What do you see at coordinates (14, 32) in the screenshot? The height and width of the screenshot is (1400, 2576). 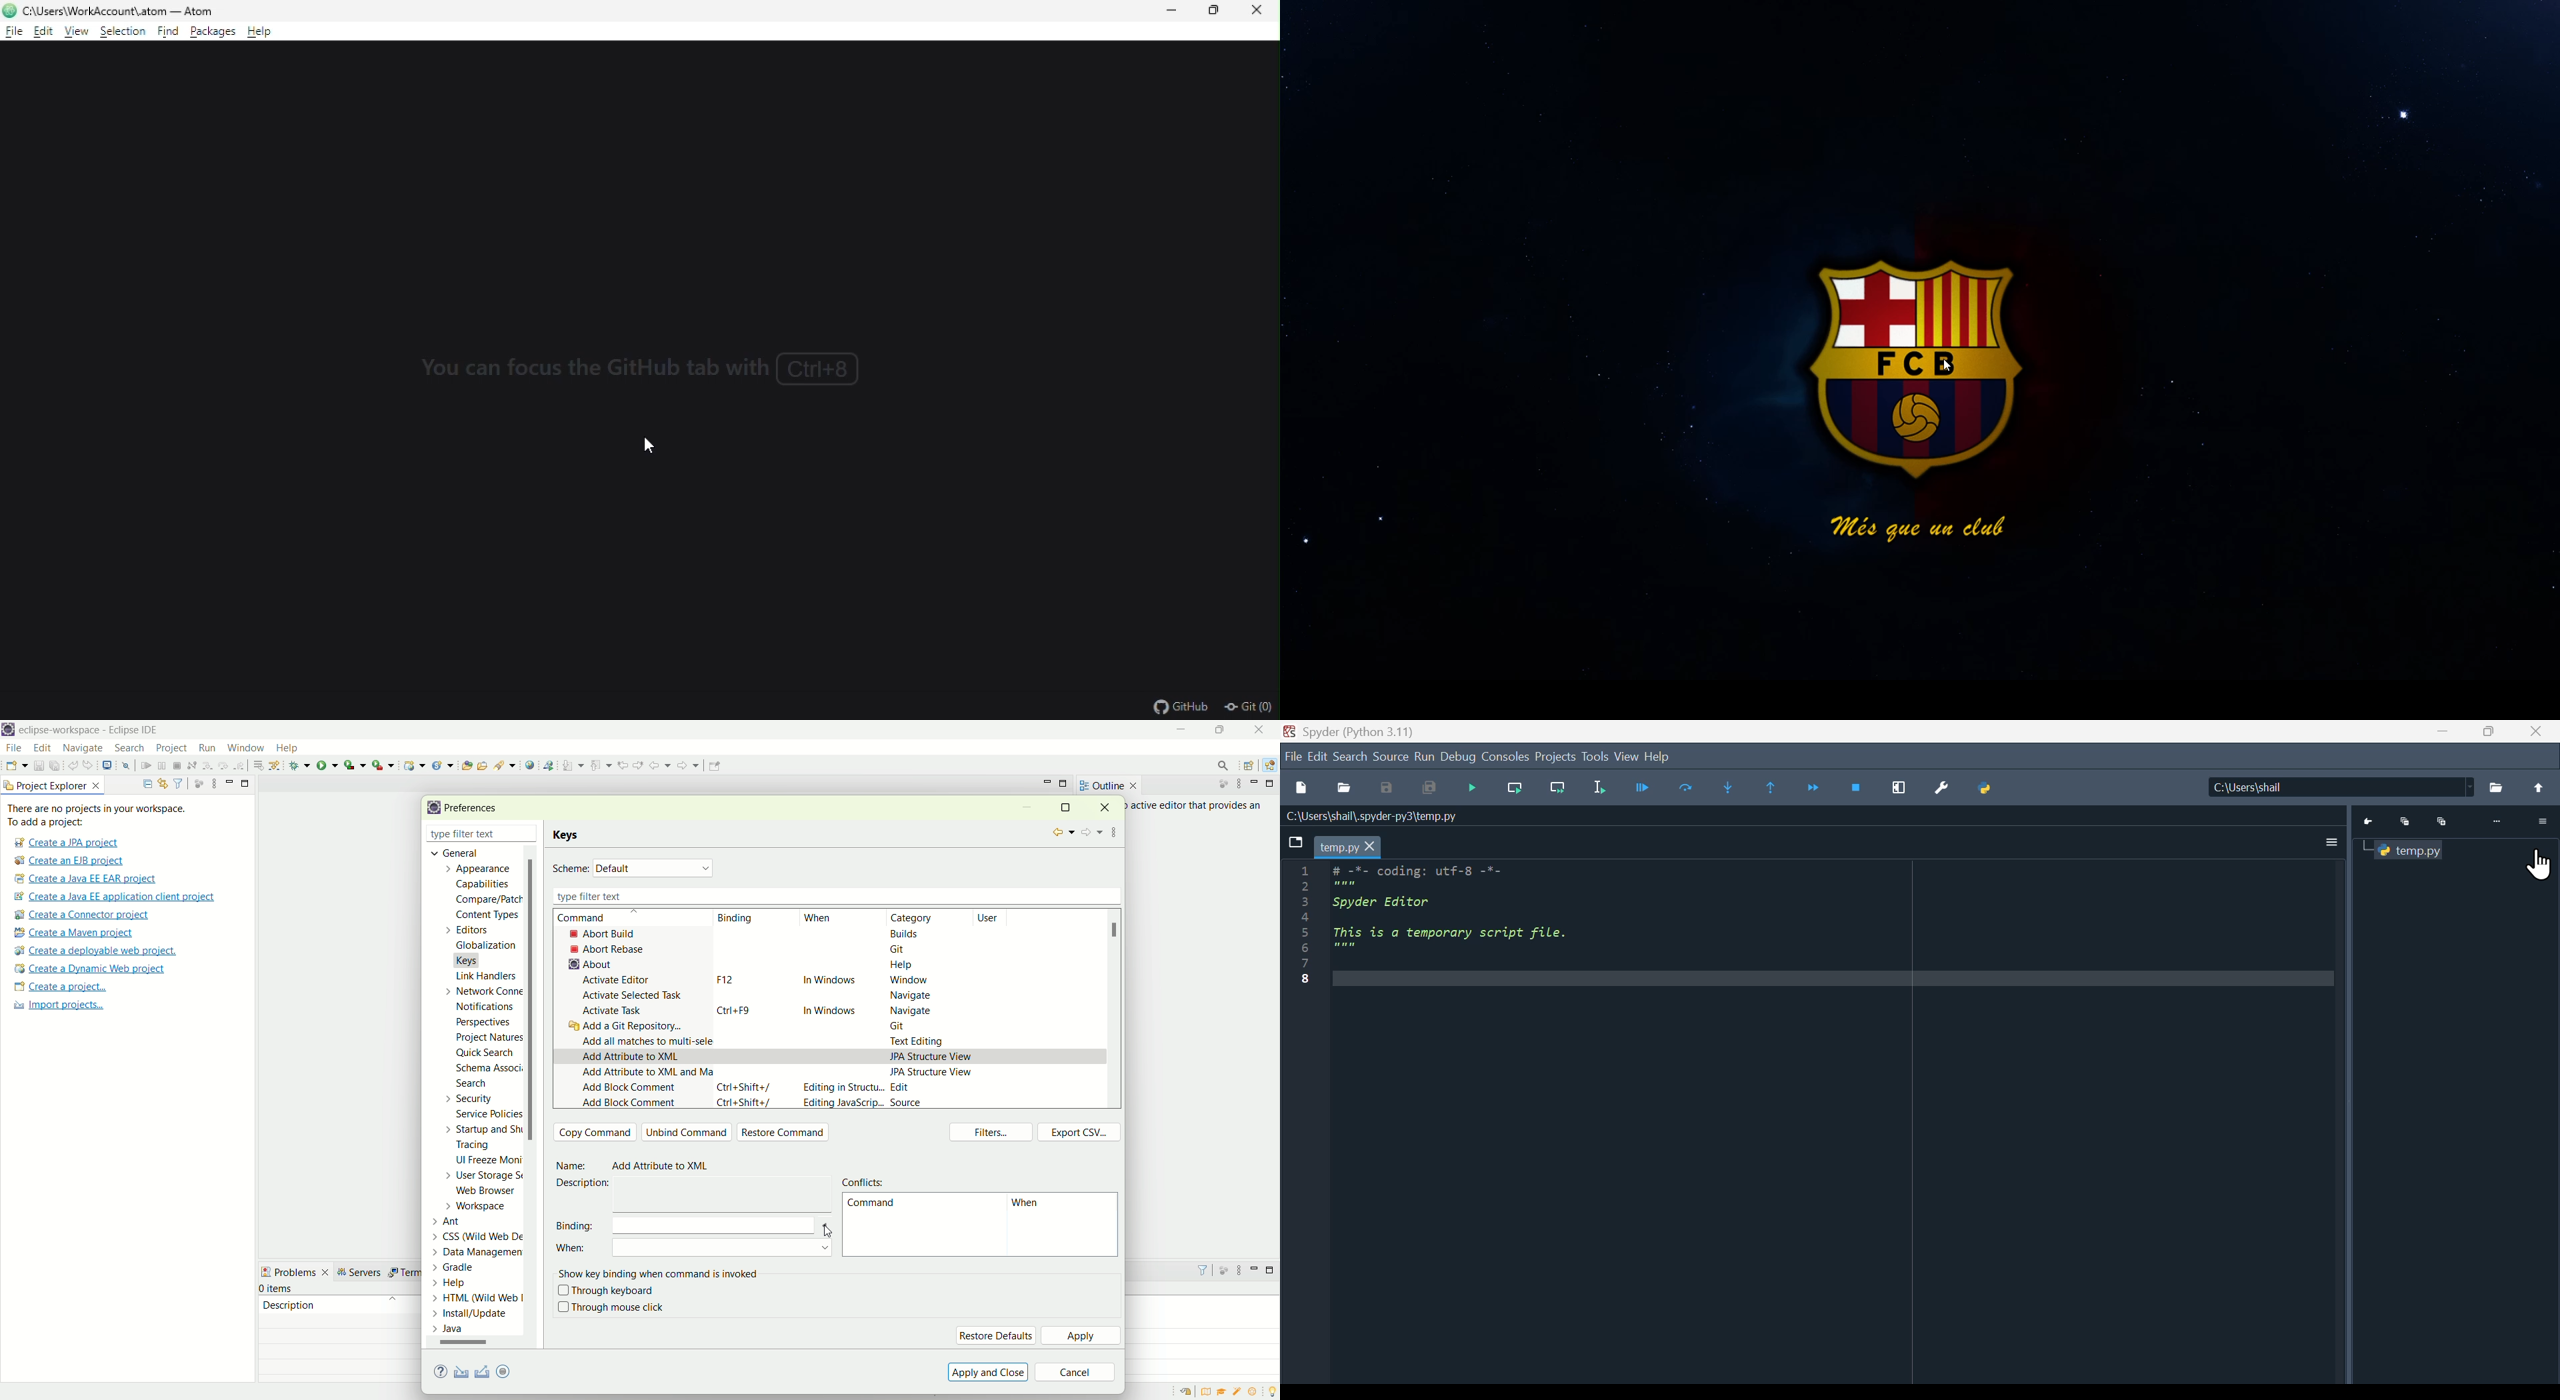 I see `file` at bounding box center [14, 32].